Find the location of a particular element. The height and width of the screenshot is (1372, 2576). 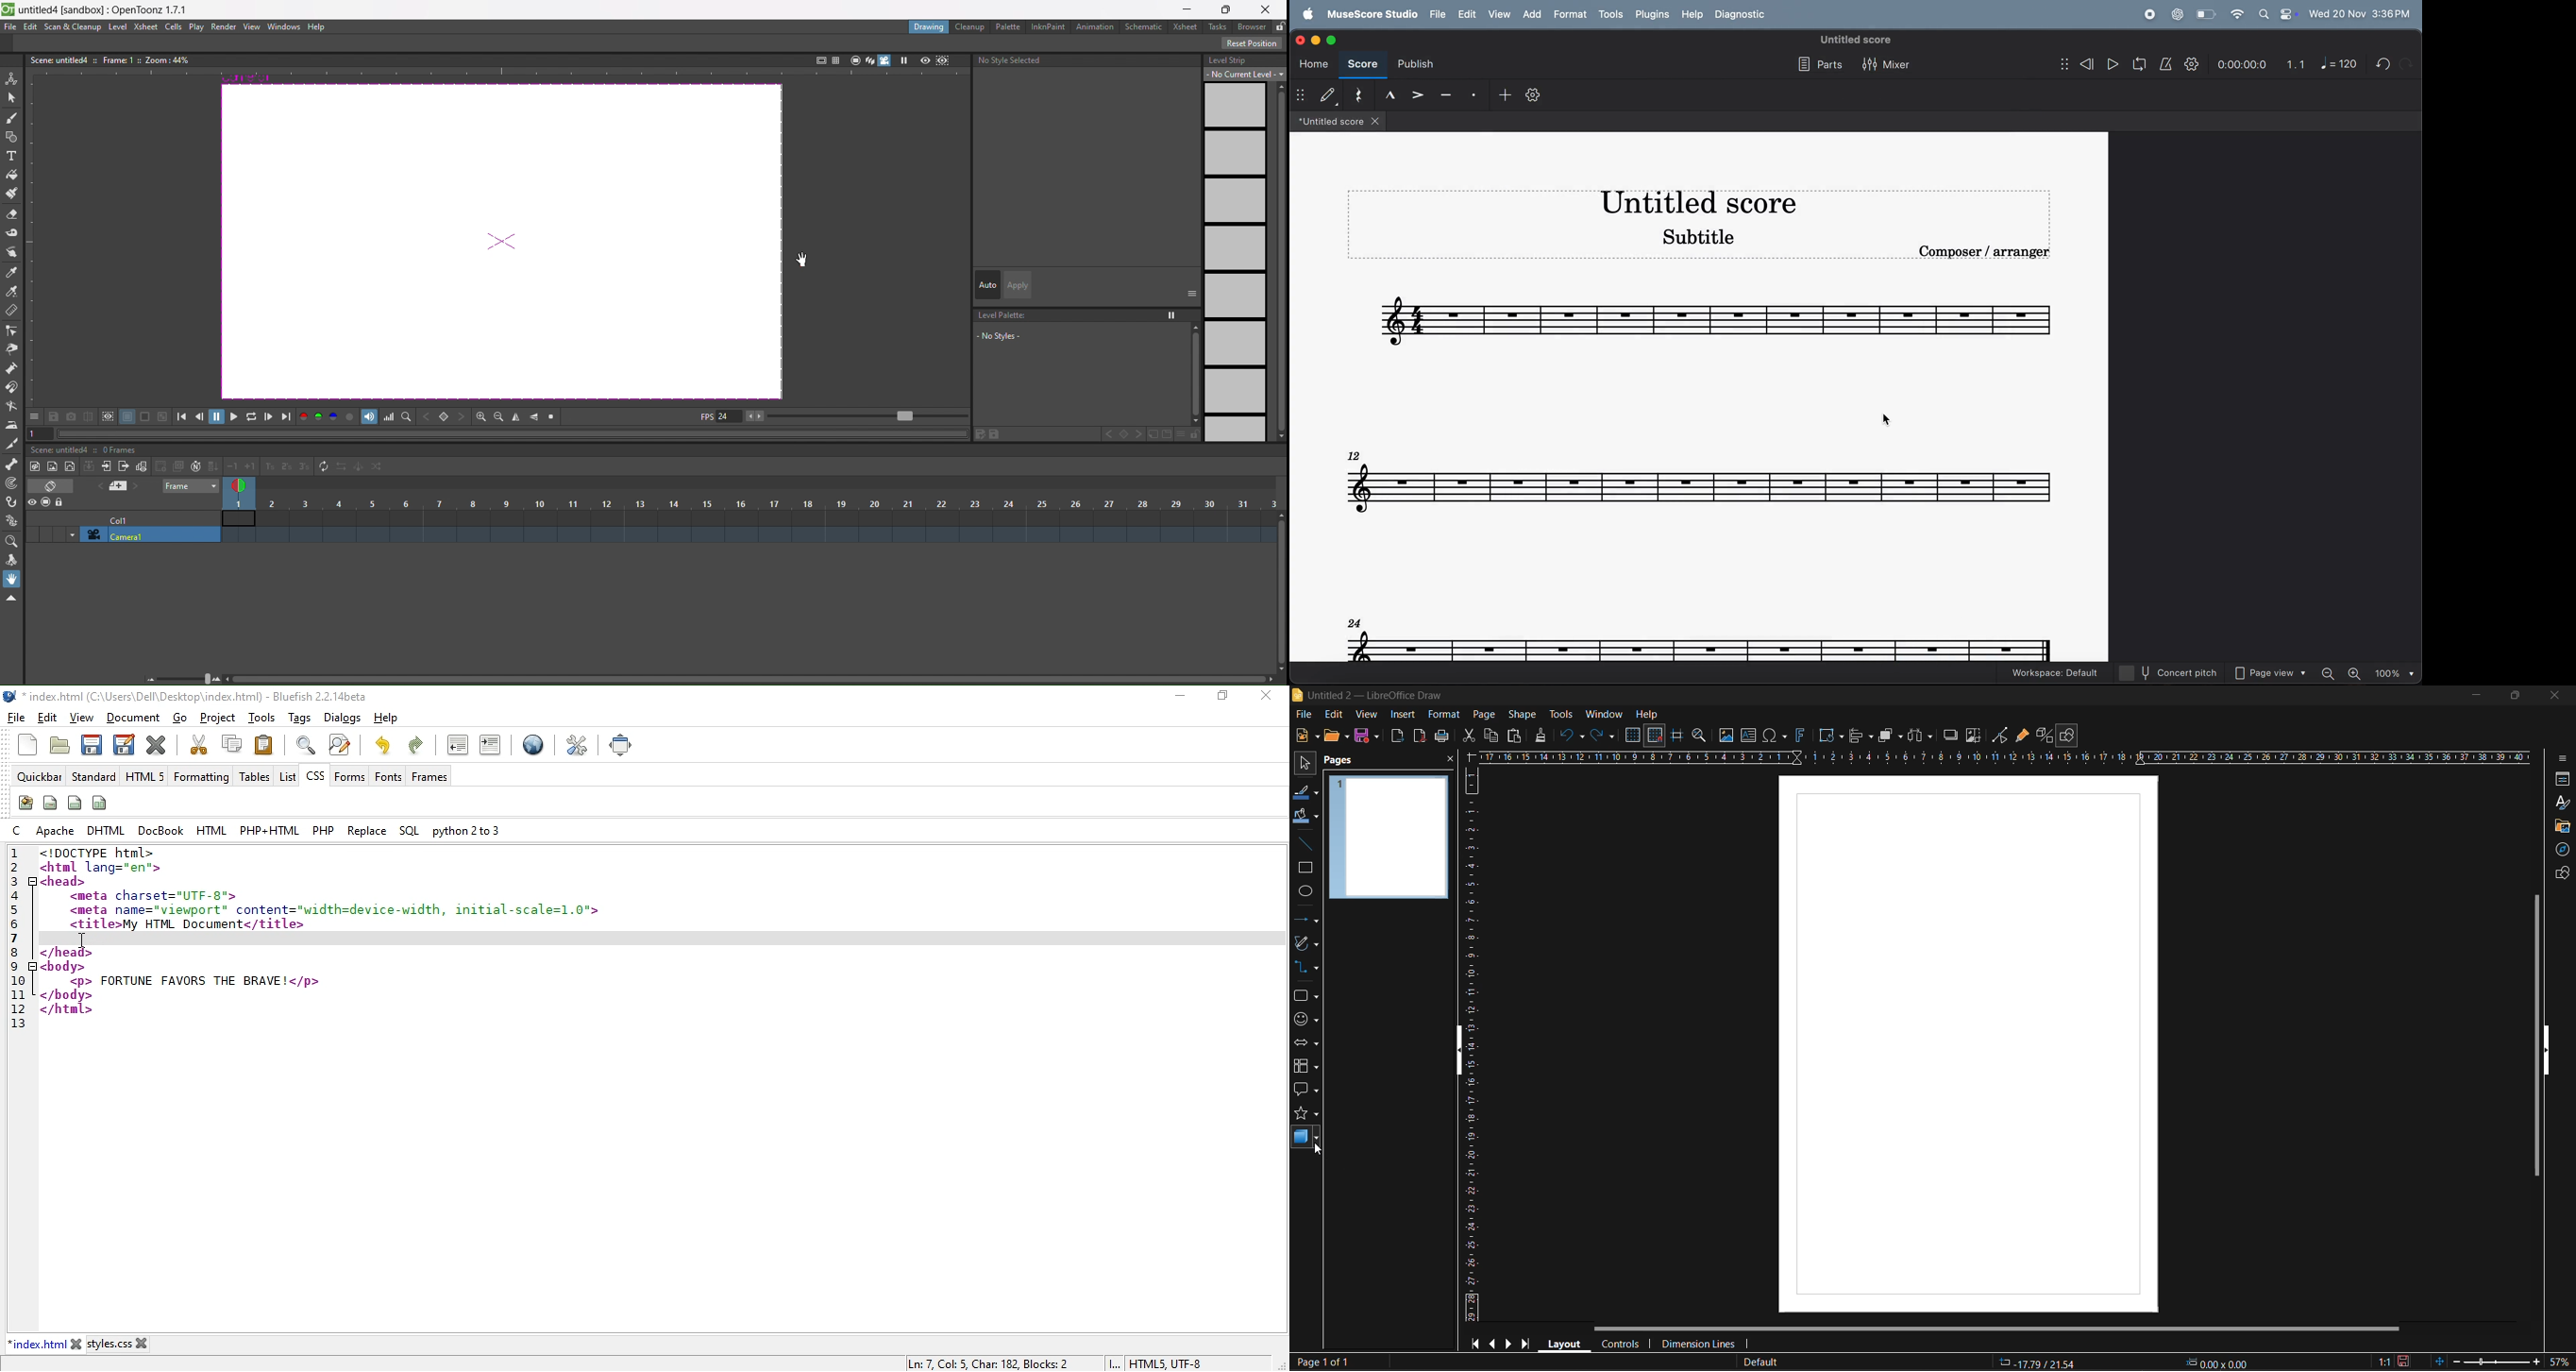

style picker tool is located at coordinates (11, 273).